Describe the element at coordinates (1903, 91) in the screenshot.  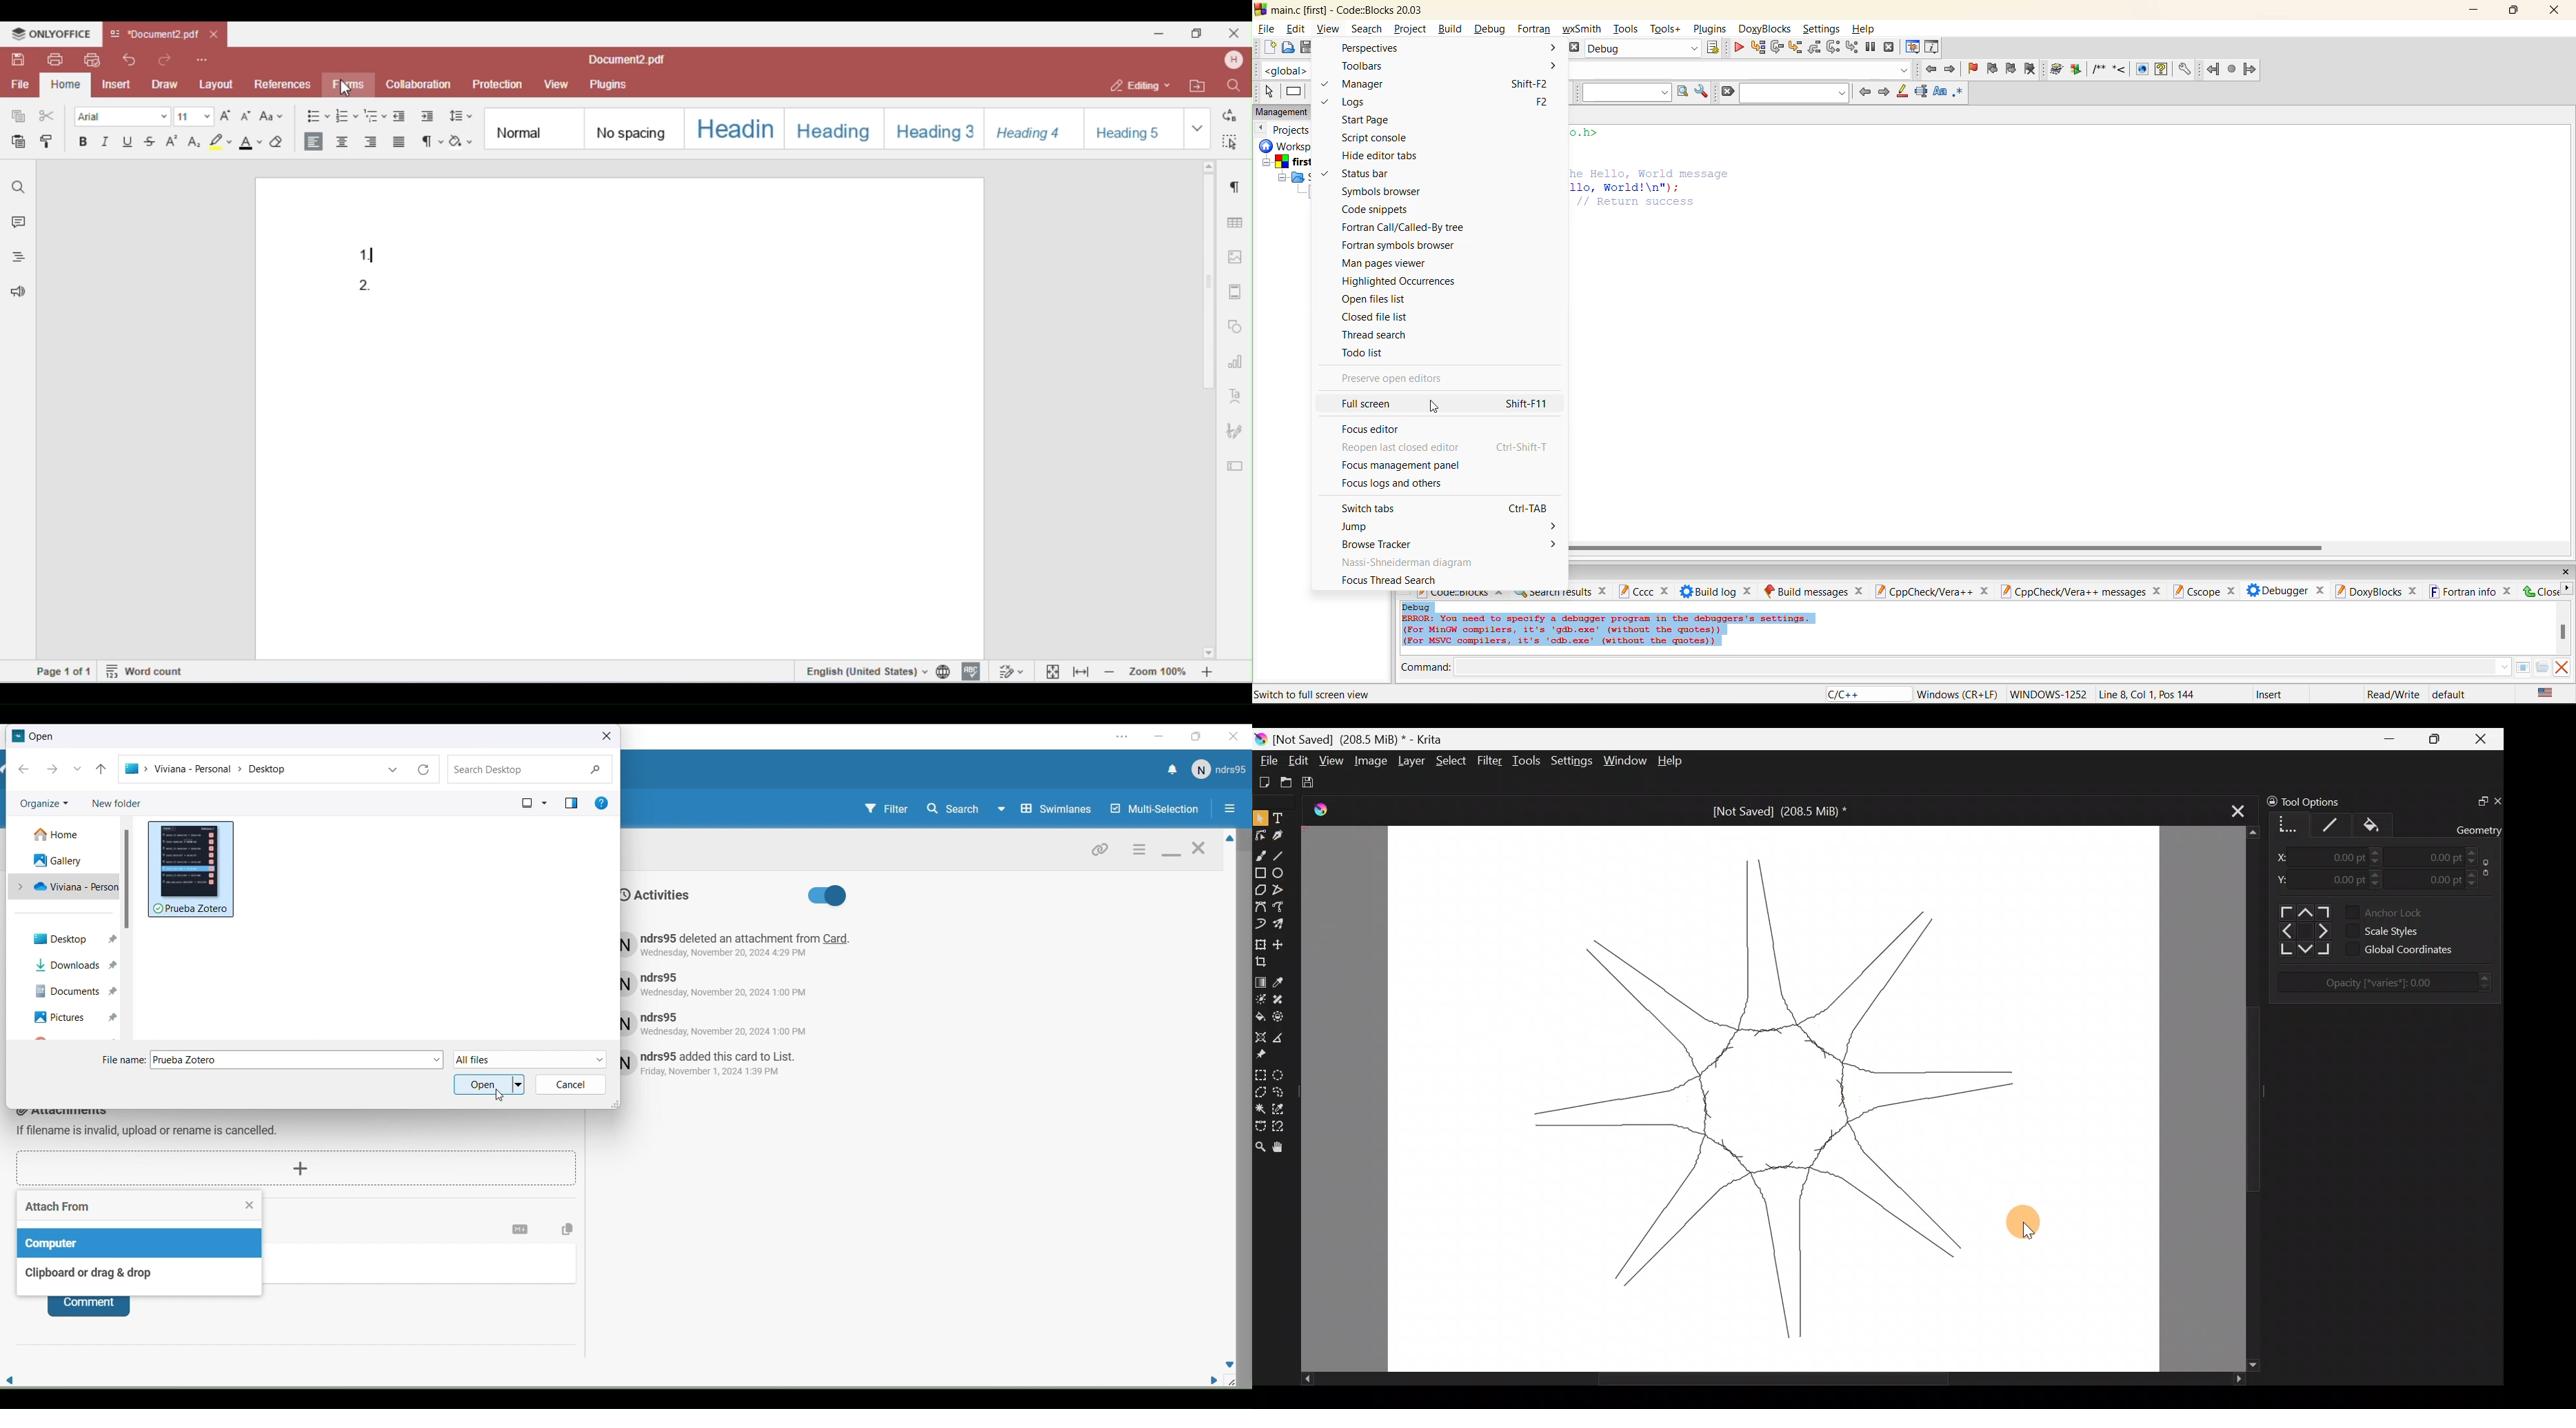
I see `highlight` at that location.